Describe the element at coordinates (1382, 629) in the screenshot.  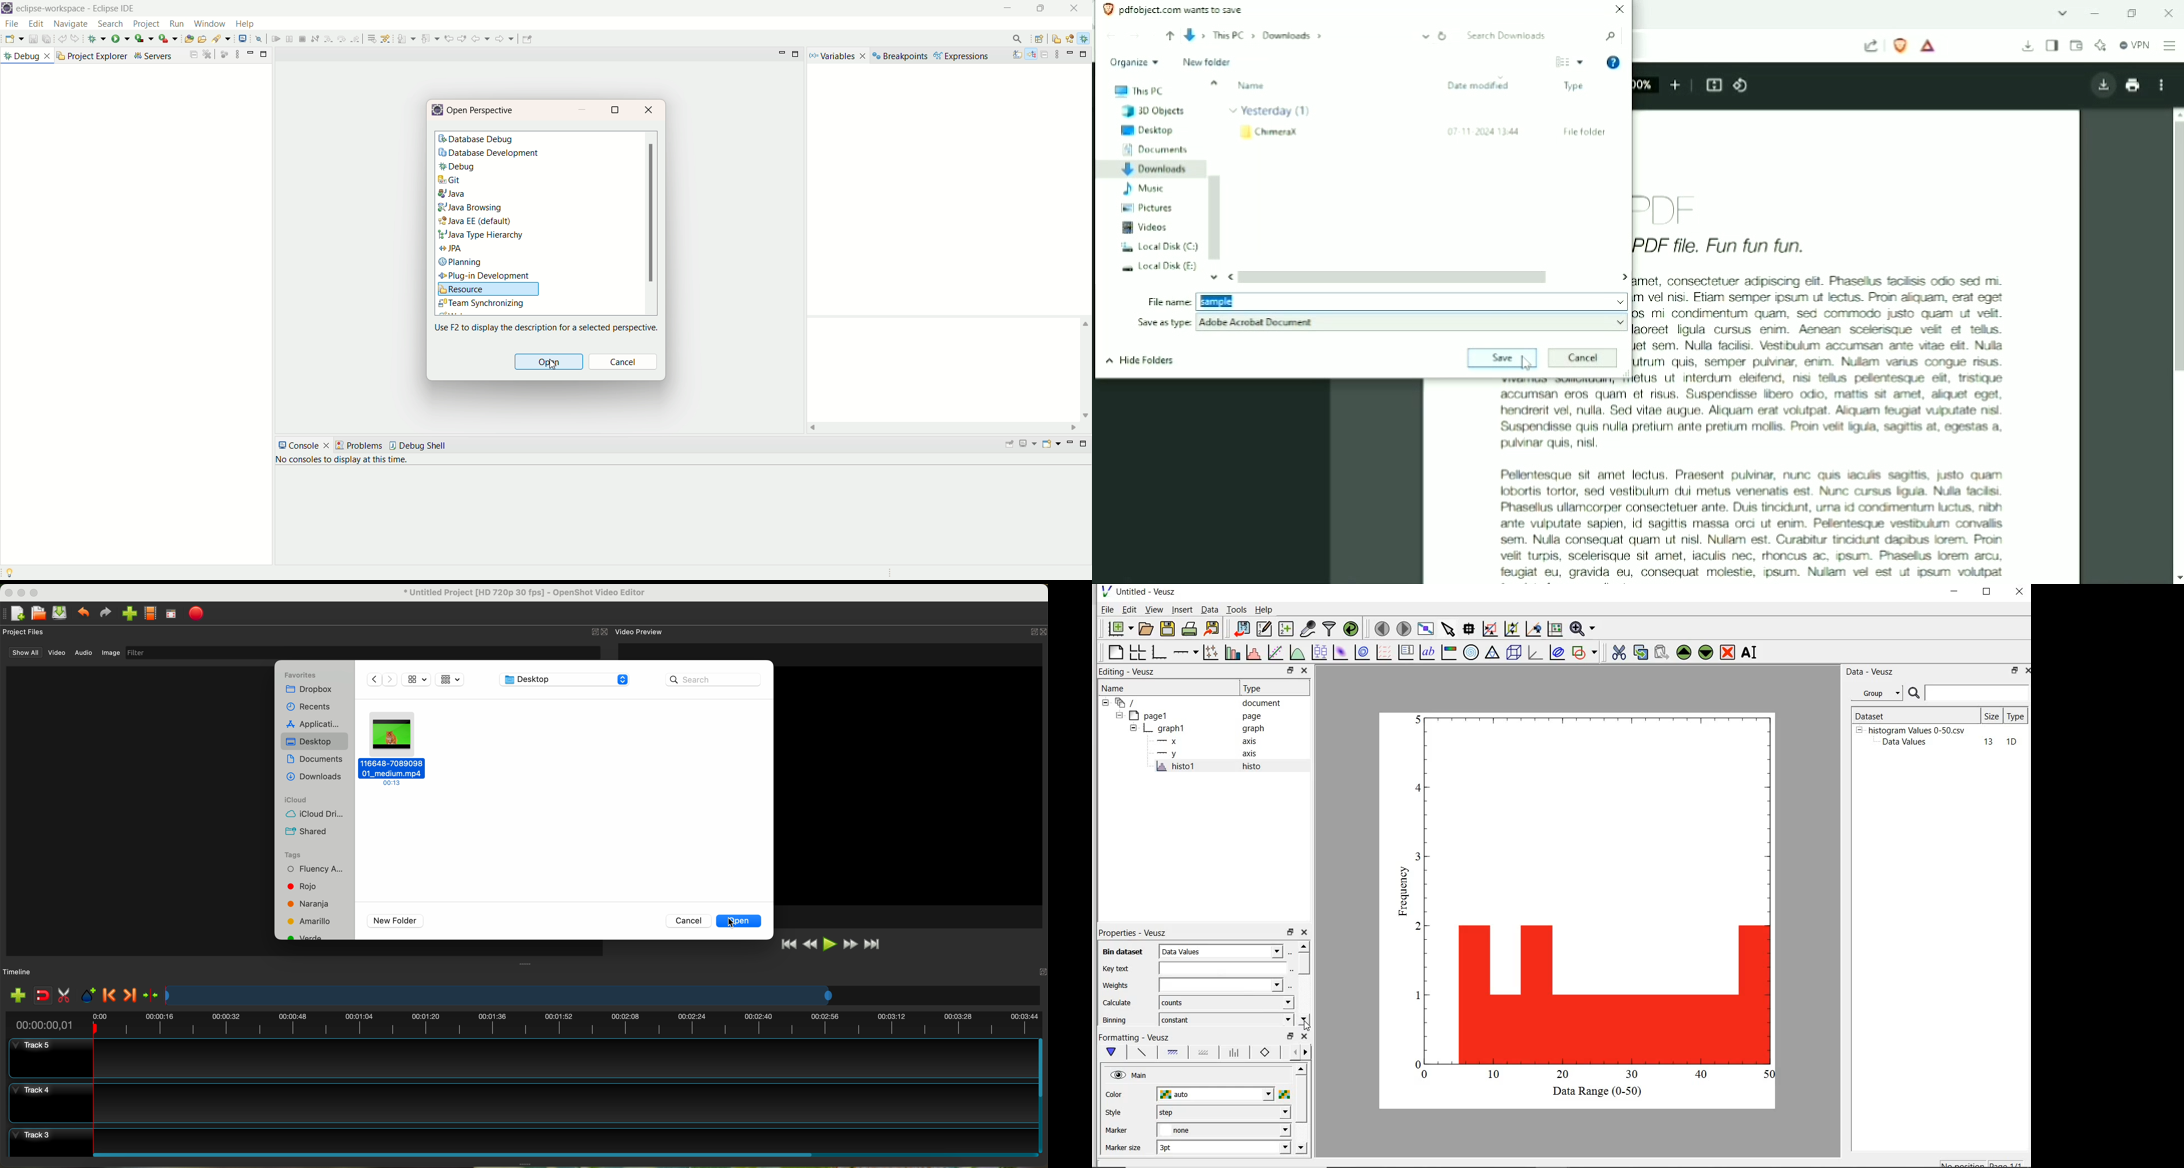
I see `move to previous page` at that location.